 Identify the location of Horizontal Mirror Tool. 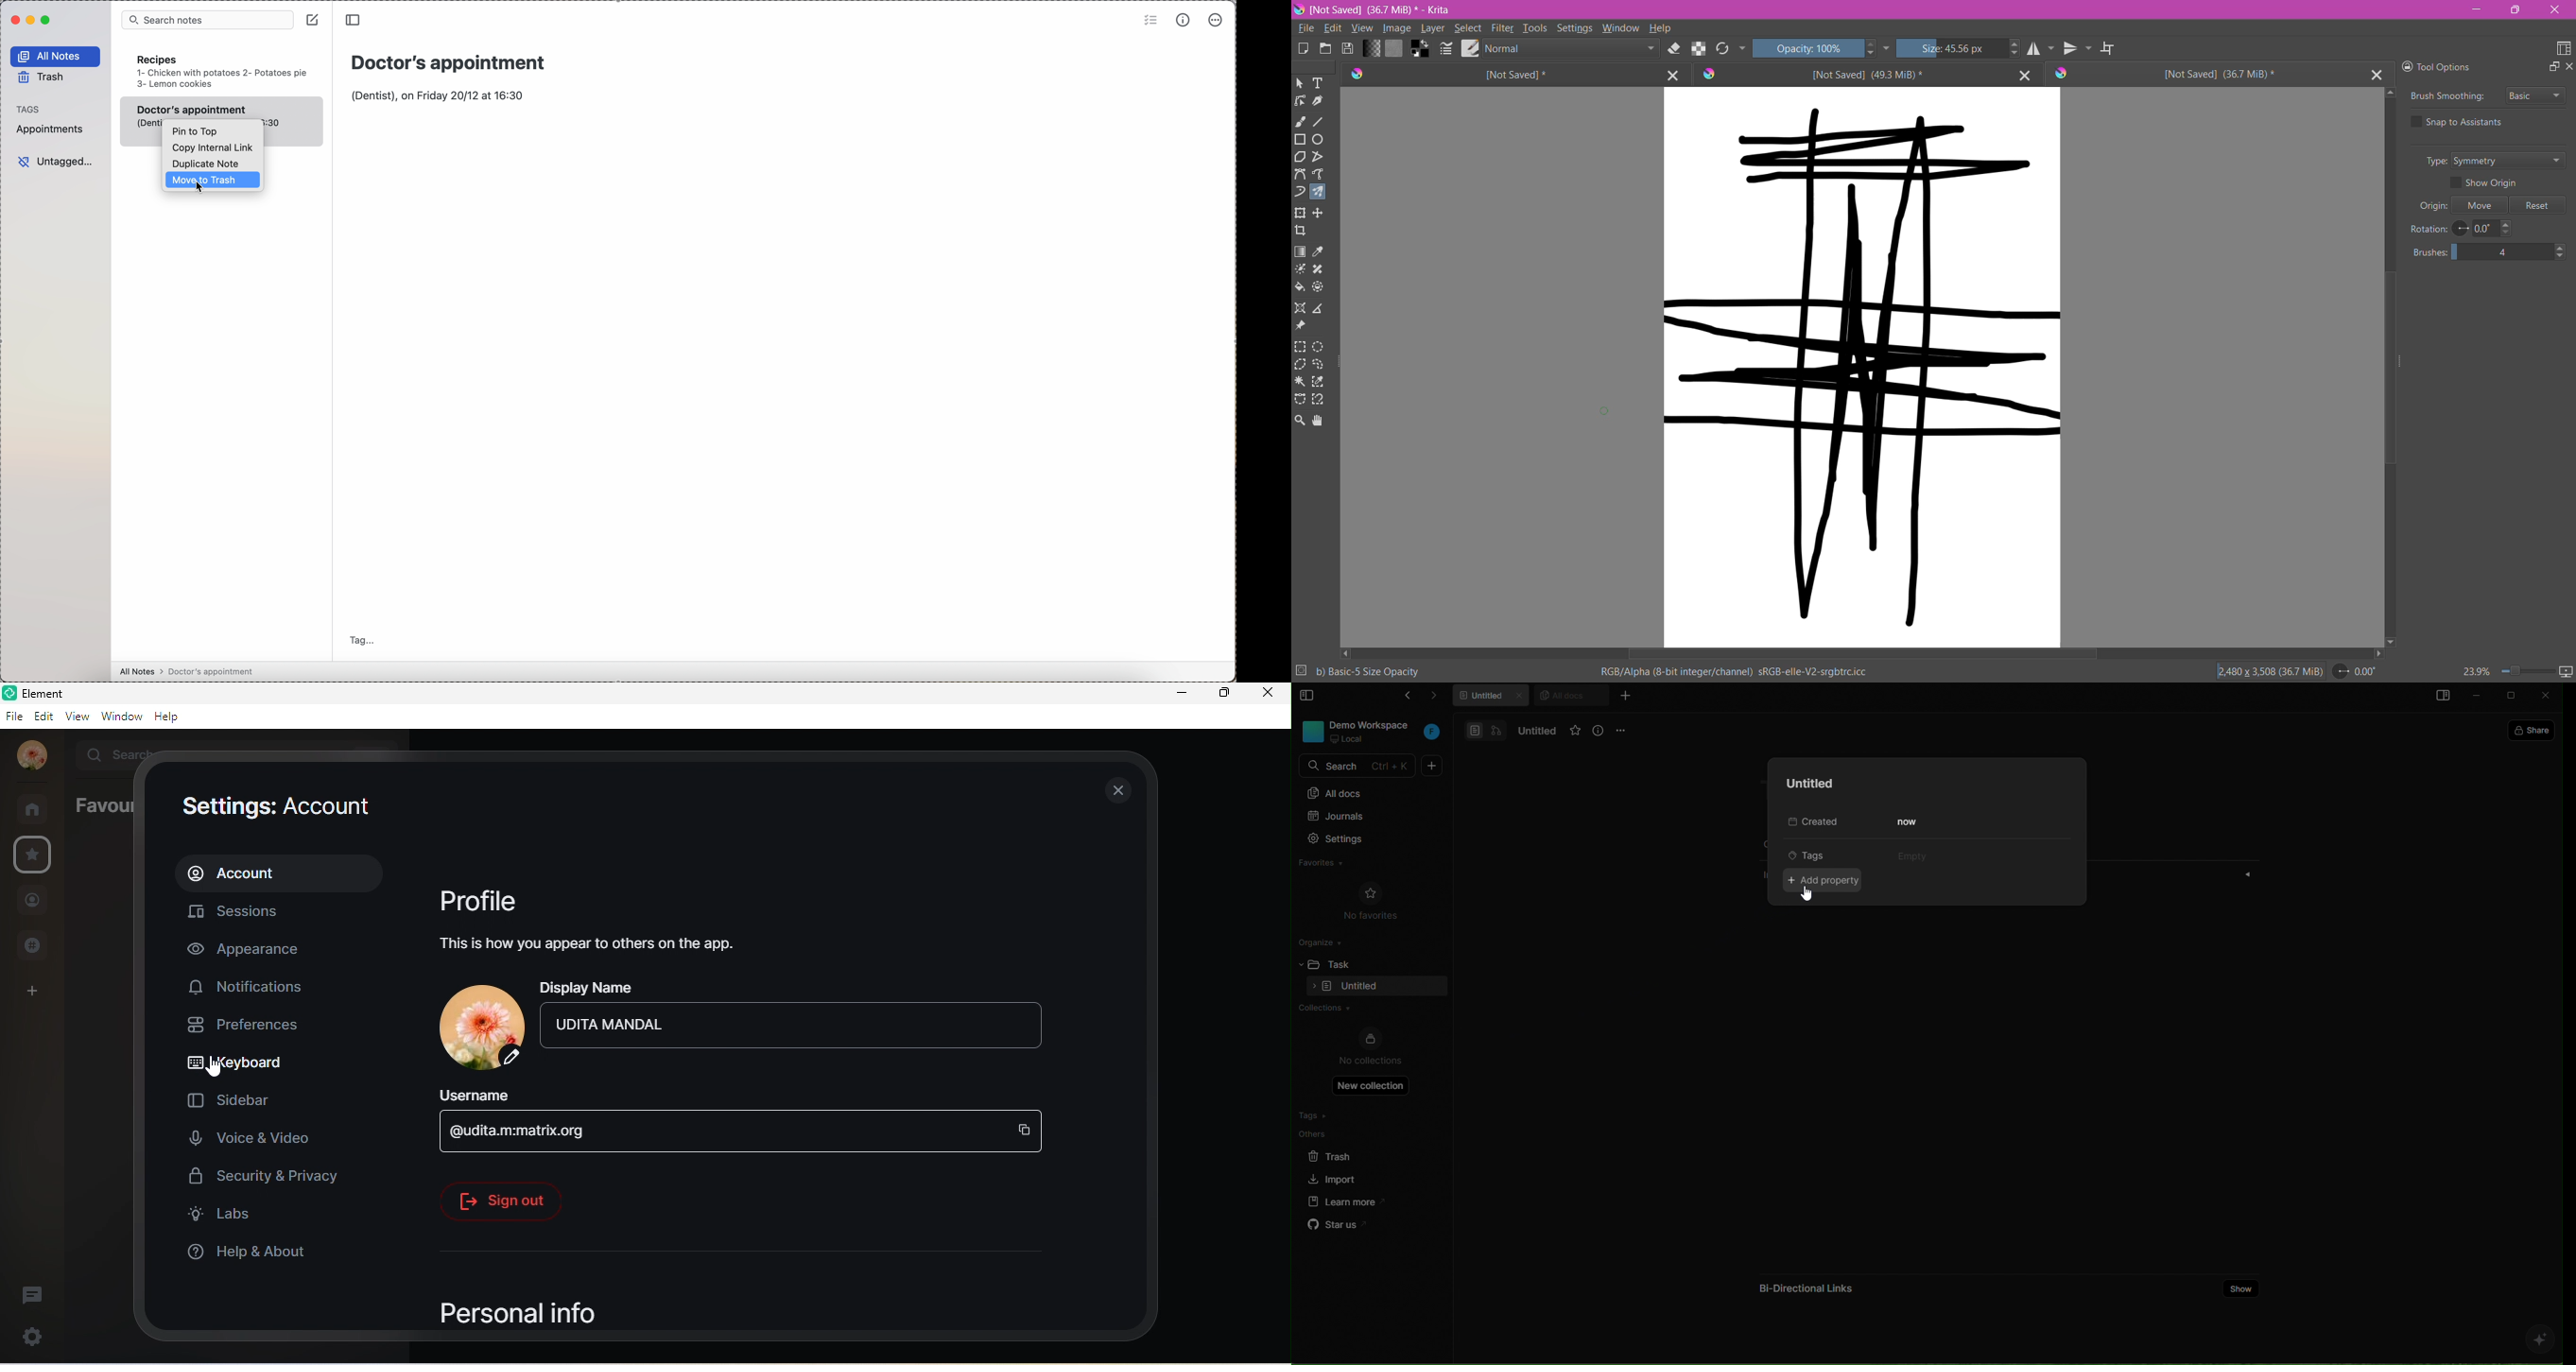
(2040, 49).